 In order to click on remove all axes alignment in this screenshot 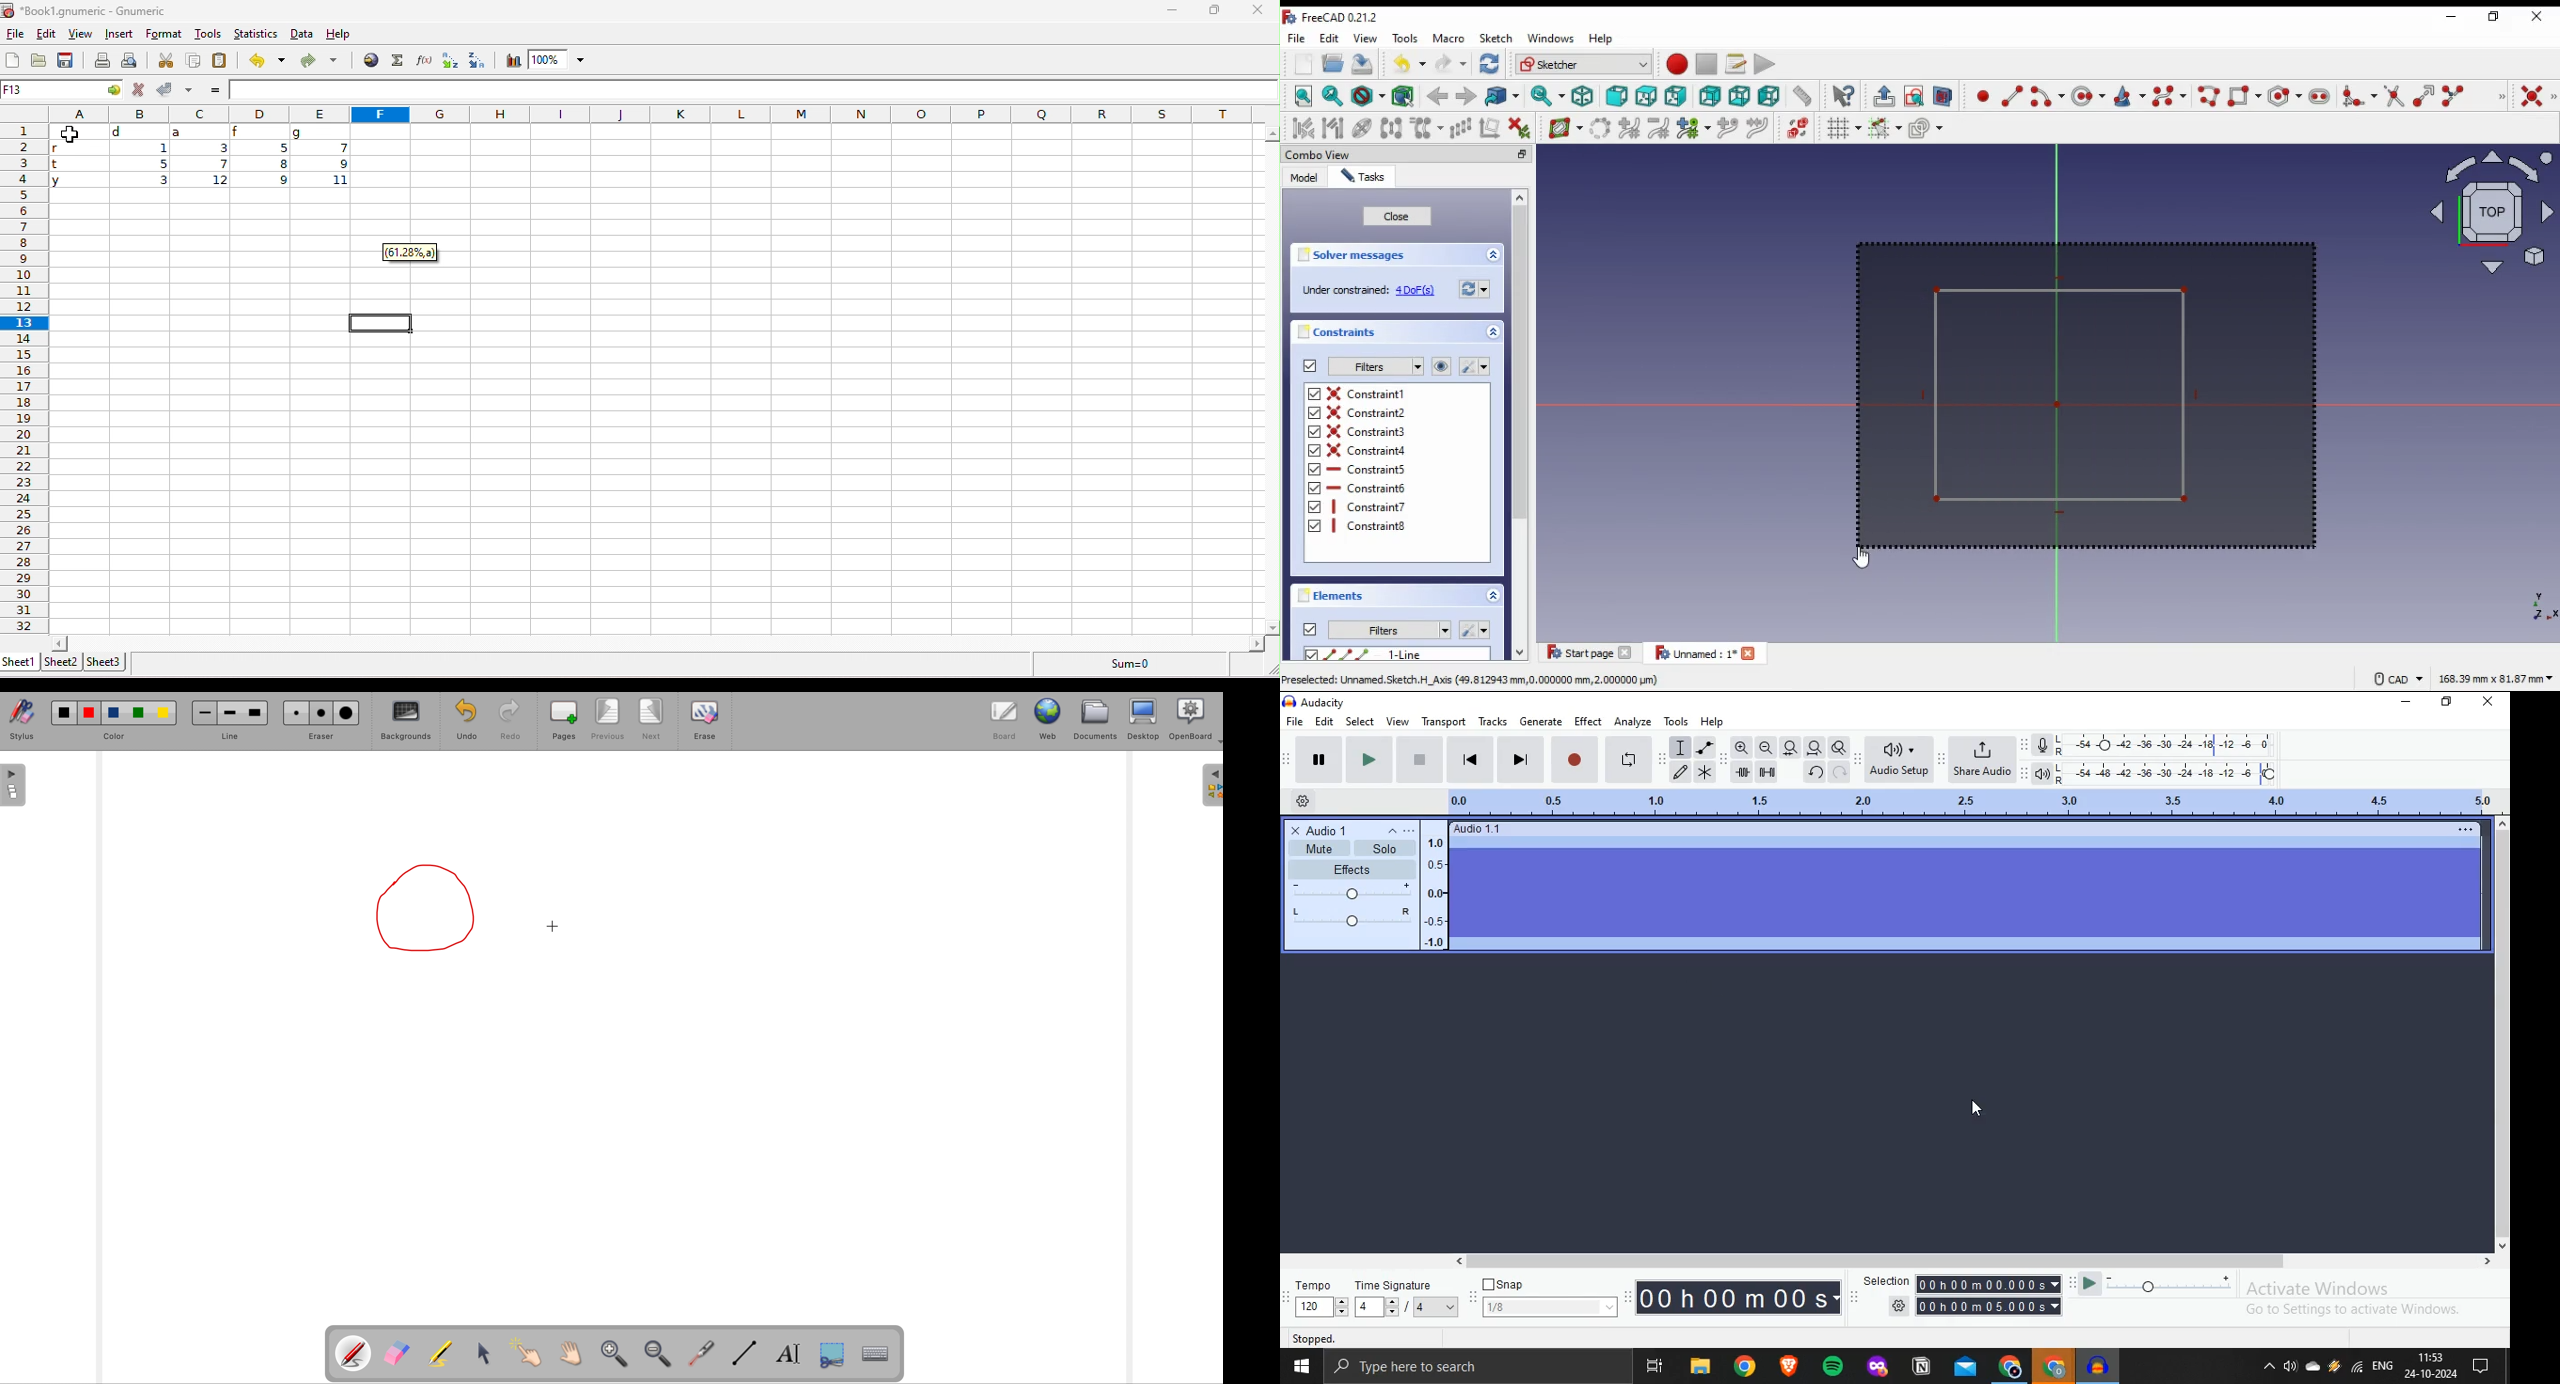, I will do `click(1490, 127)`.